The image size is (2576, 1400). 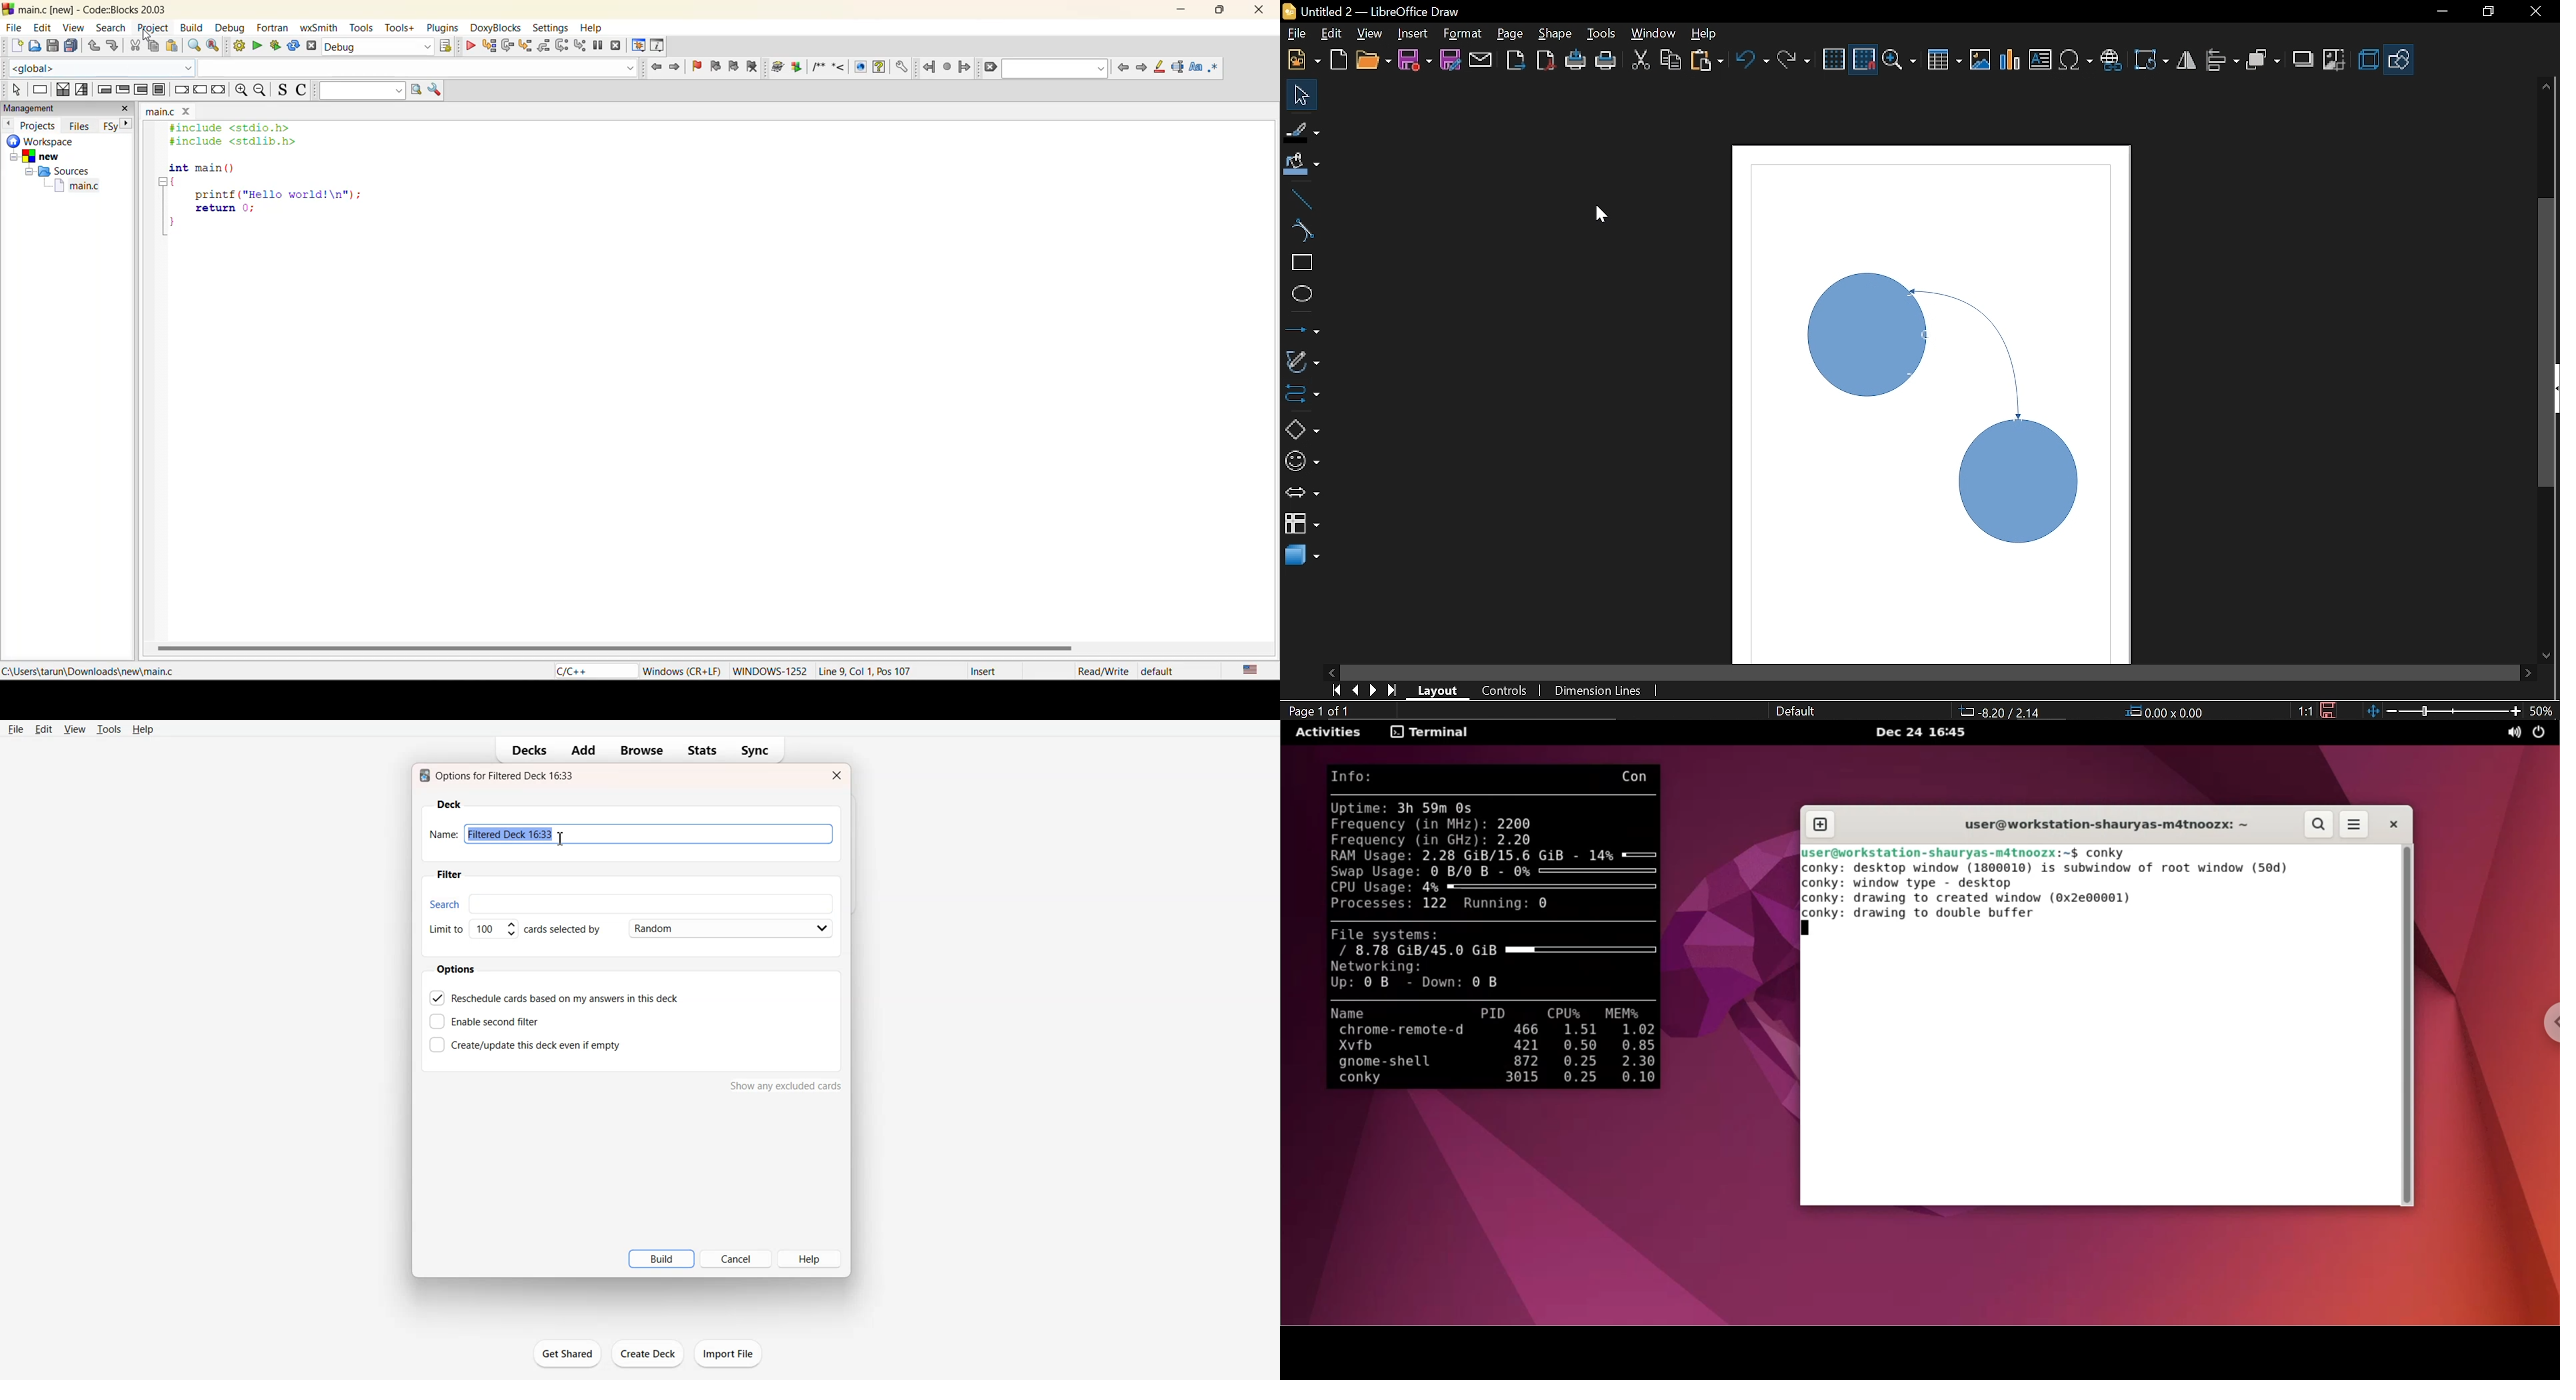 I want to click on Create objects connectors, so click(x=1472, y=712).